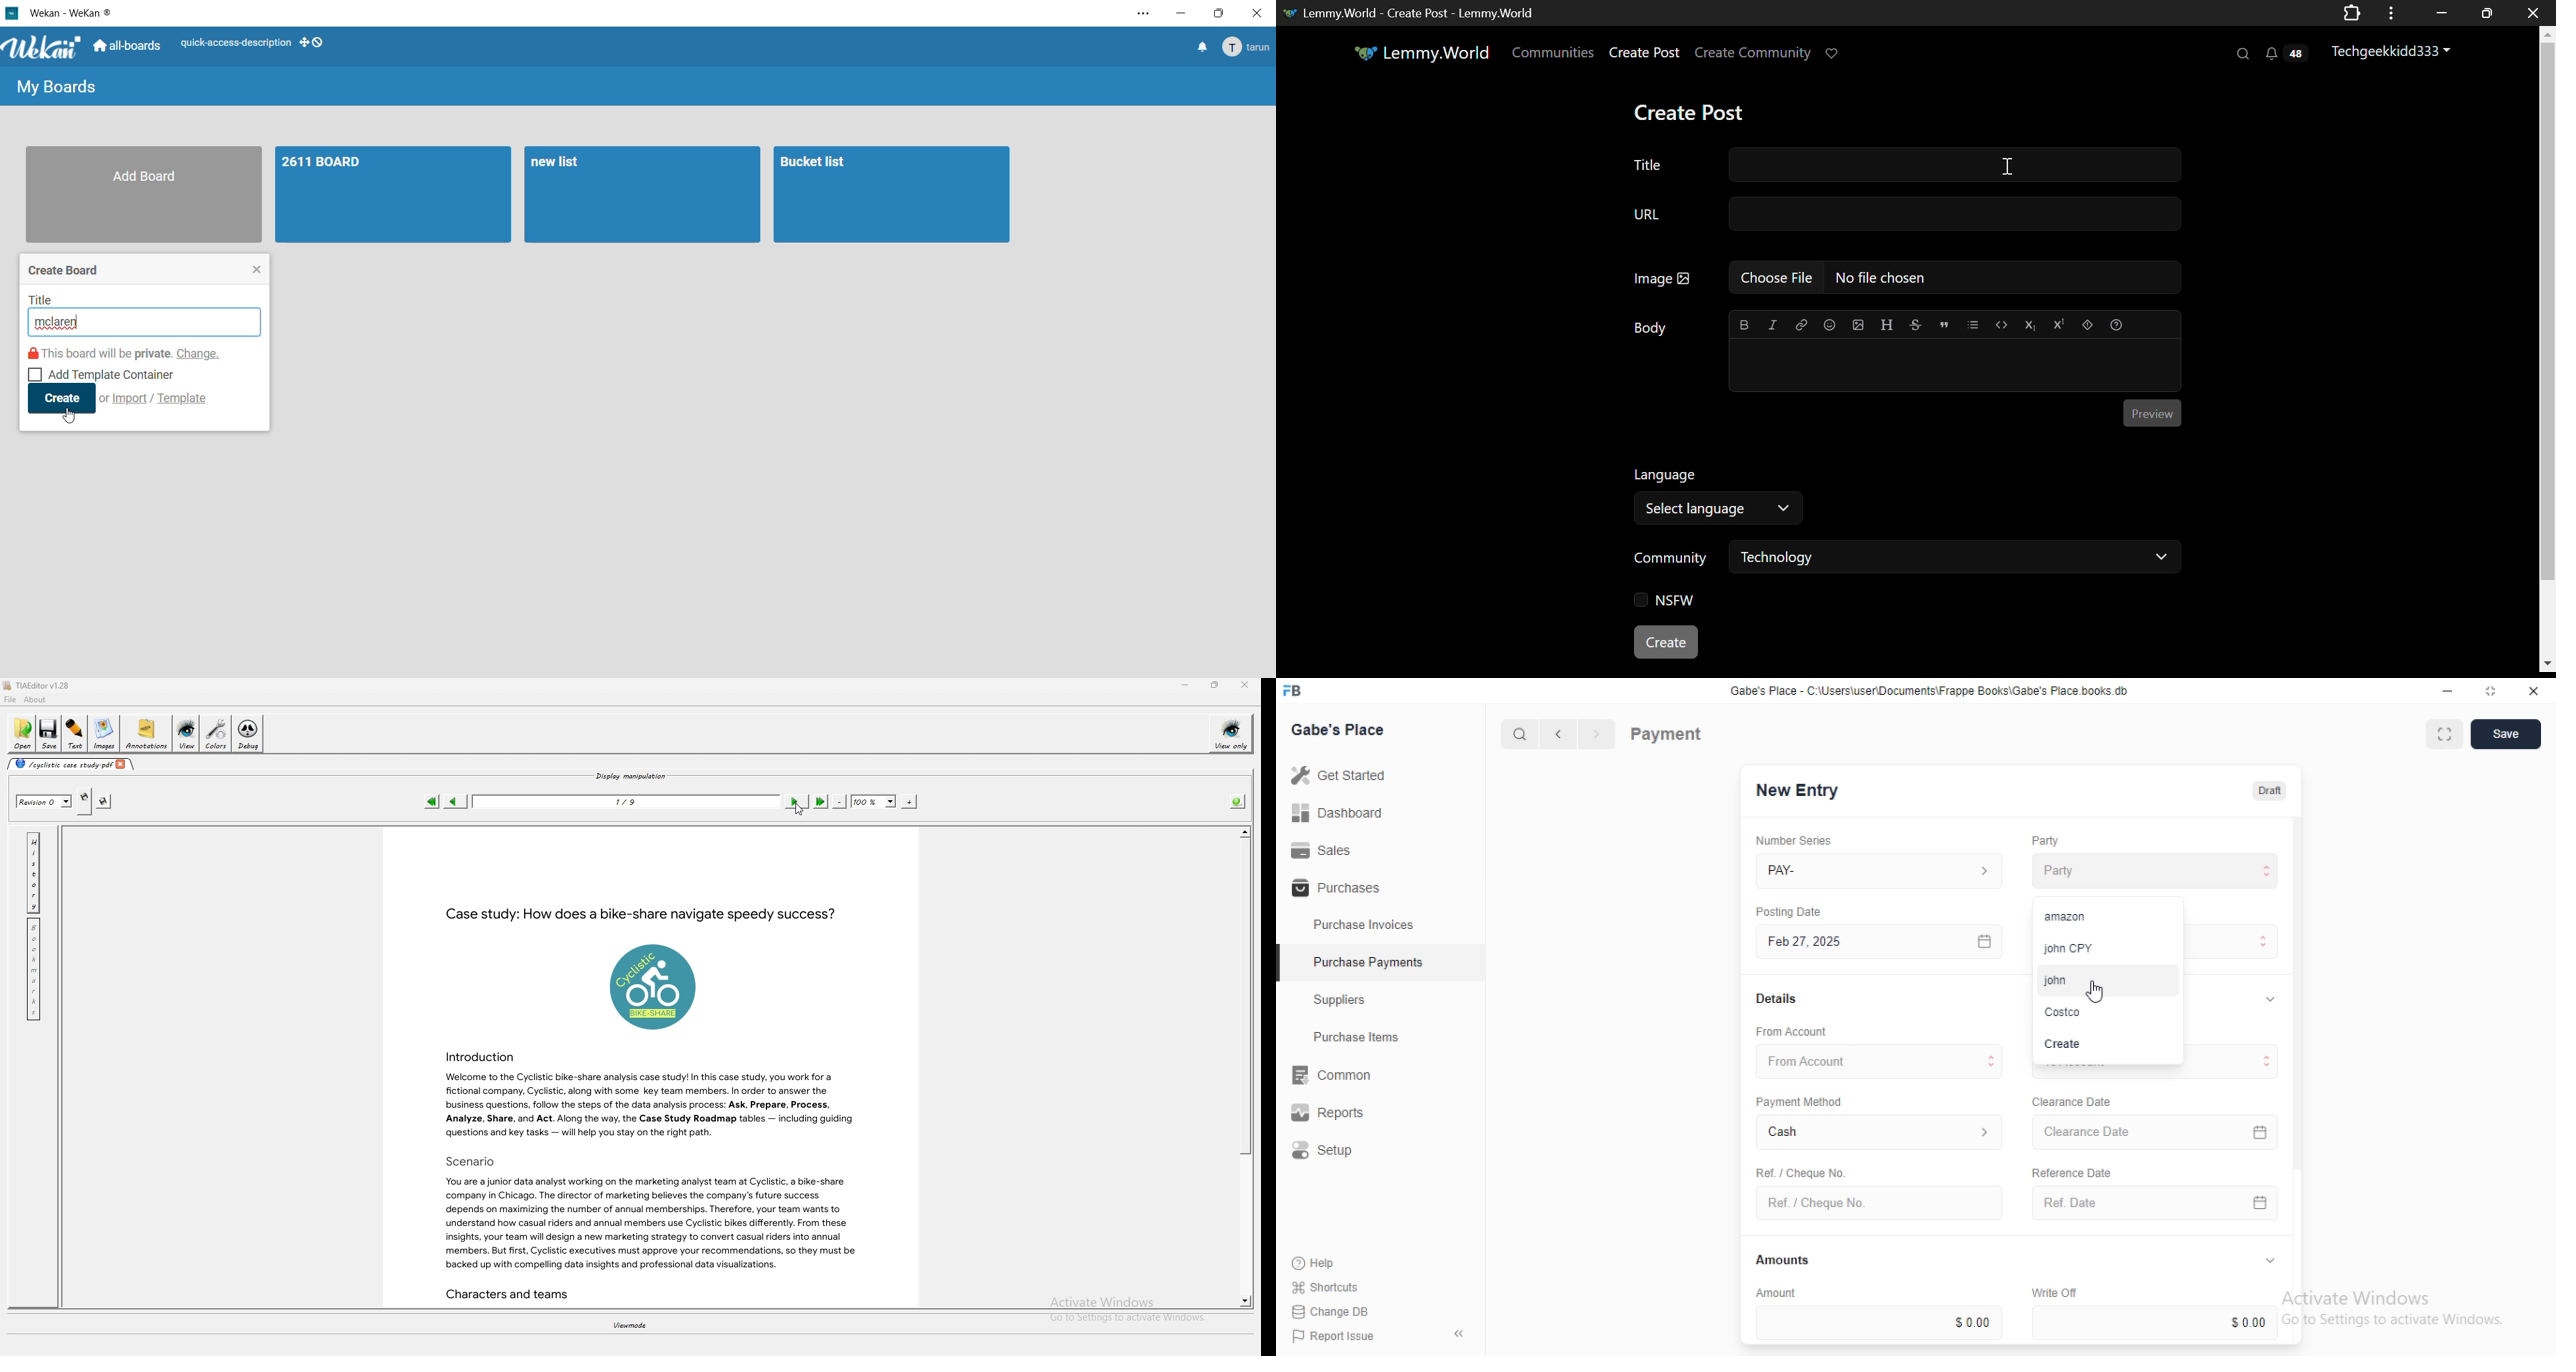 The width and height of the screenshot is (2576, 1372). What do you see at coordinates (2505, 734) in the screenshot?
I see `Save` at bounding box center [2505, 734].